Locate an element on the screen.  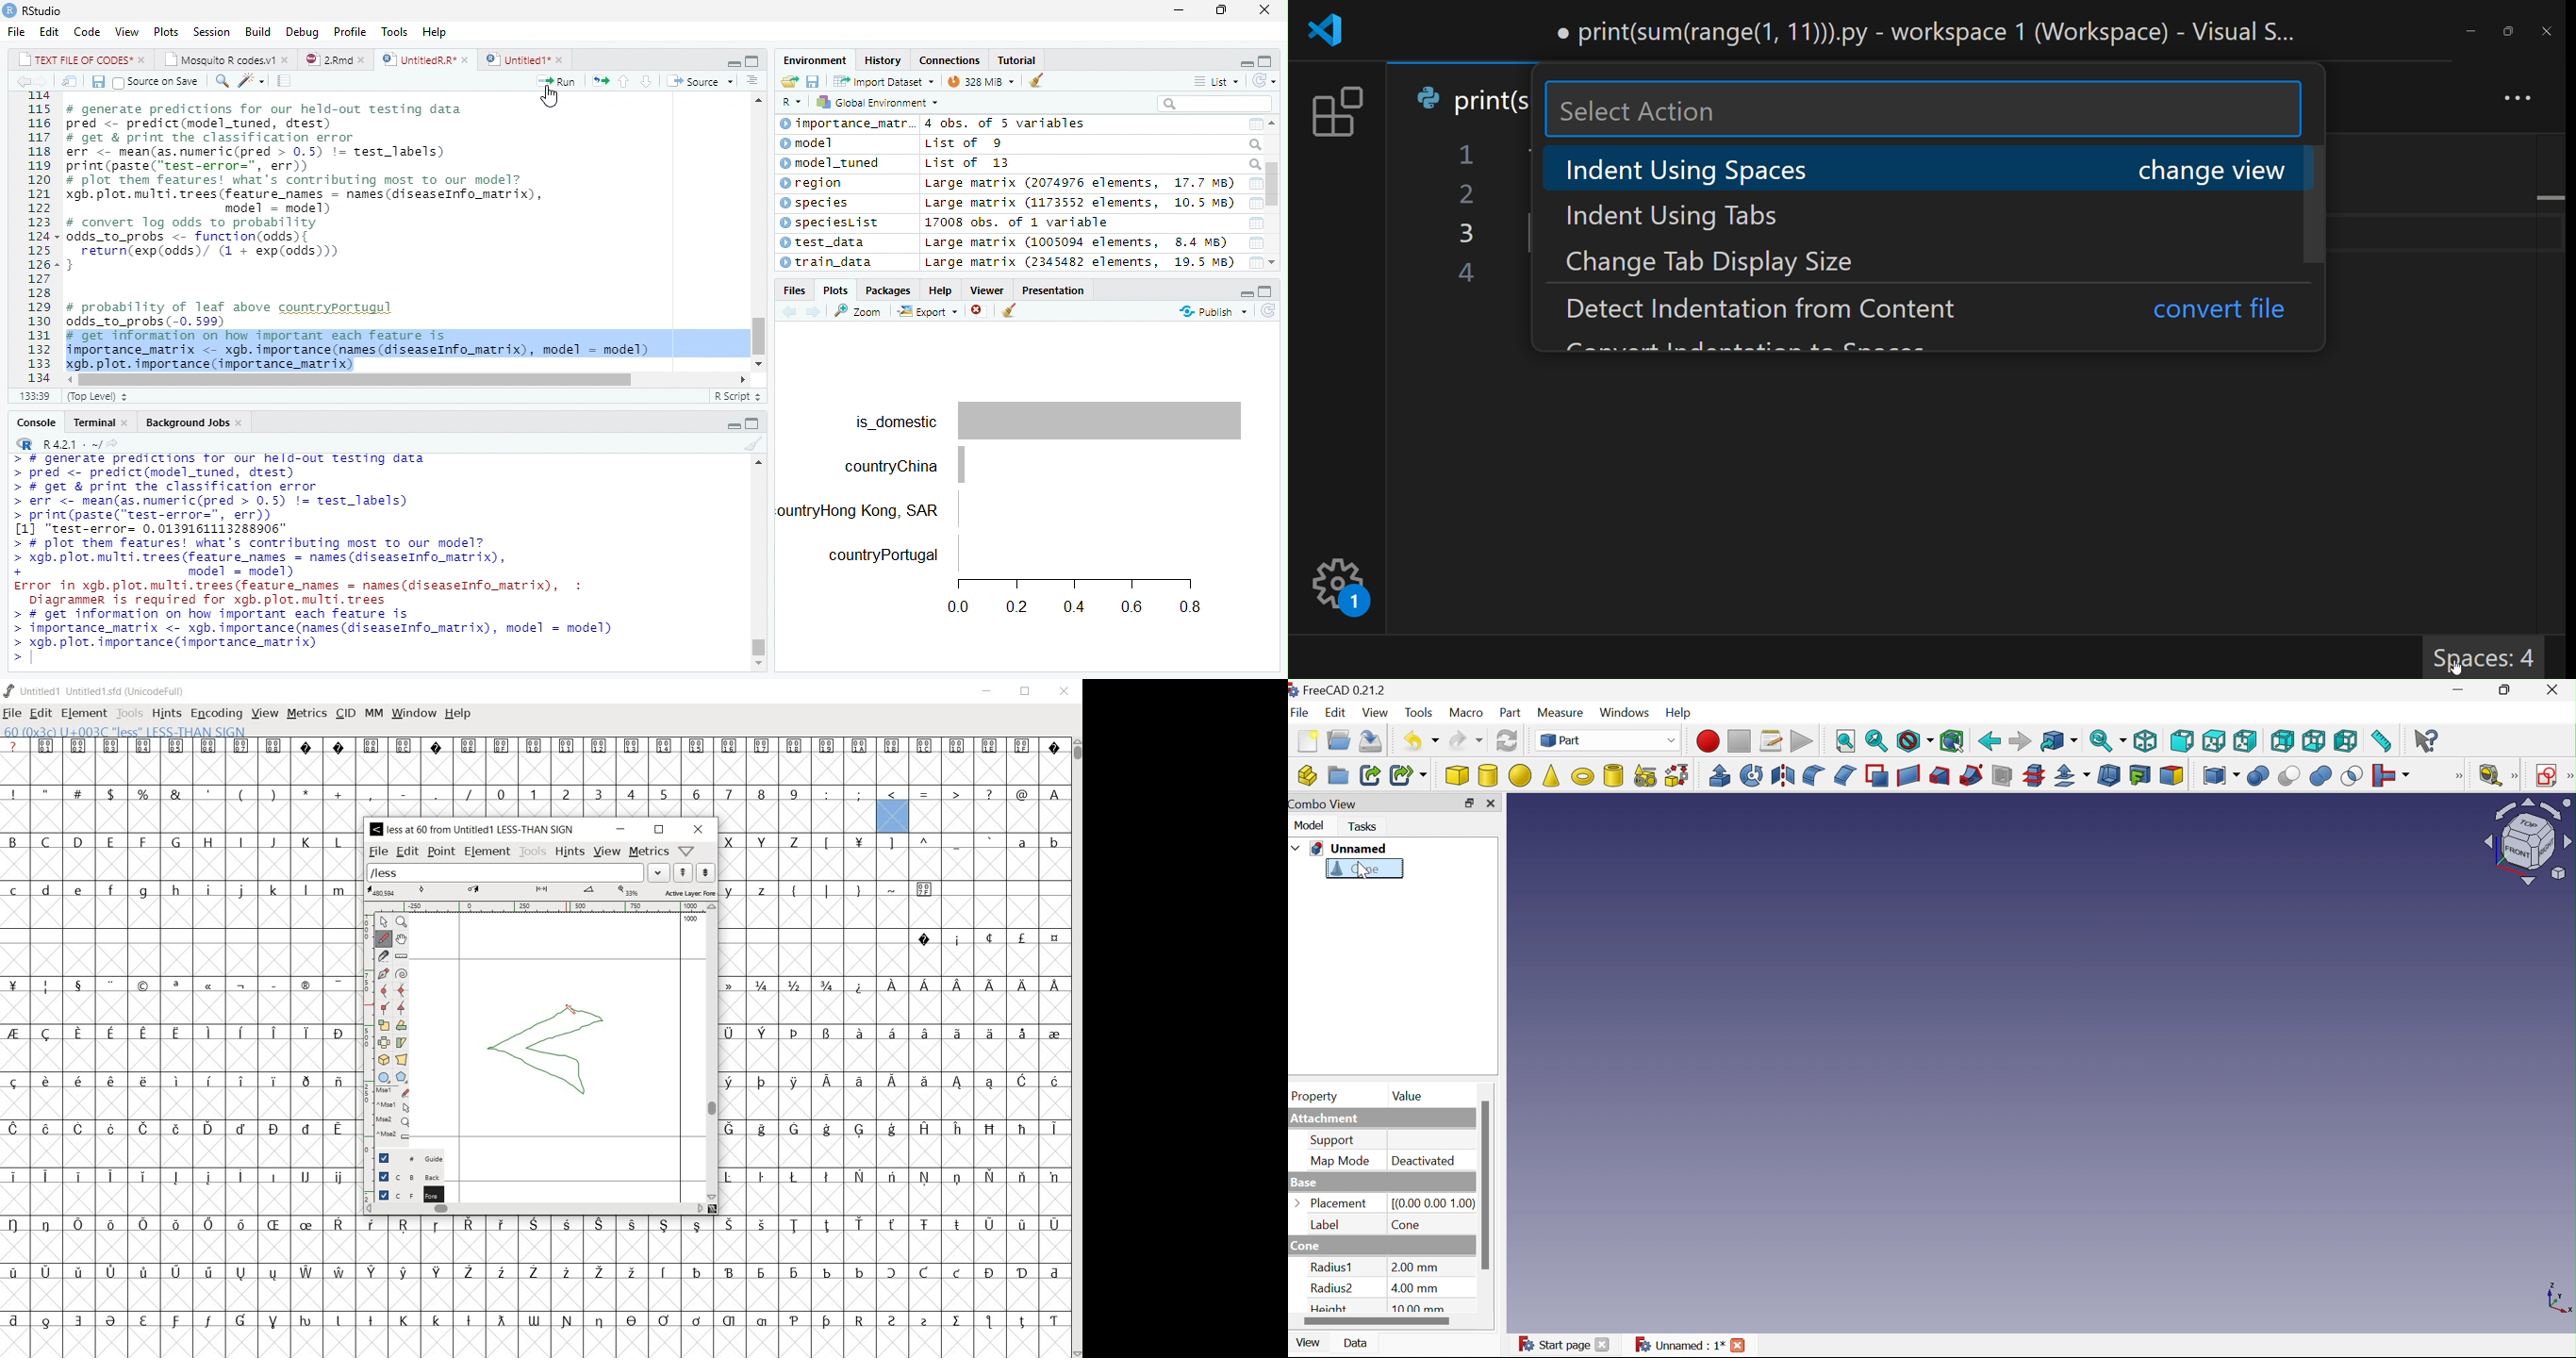
Coding Tools is located at coordinates (251, 79).